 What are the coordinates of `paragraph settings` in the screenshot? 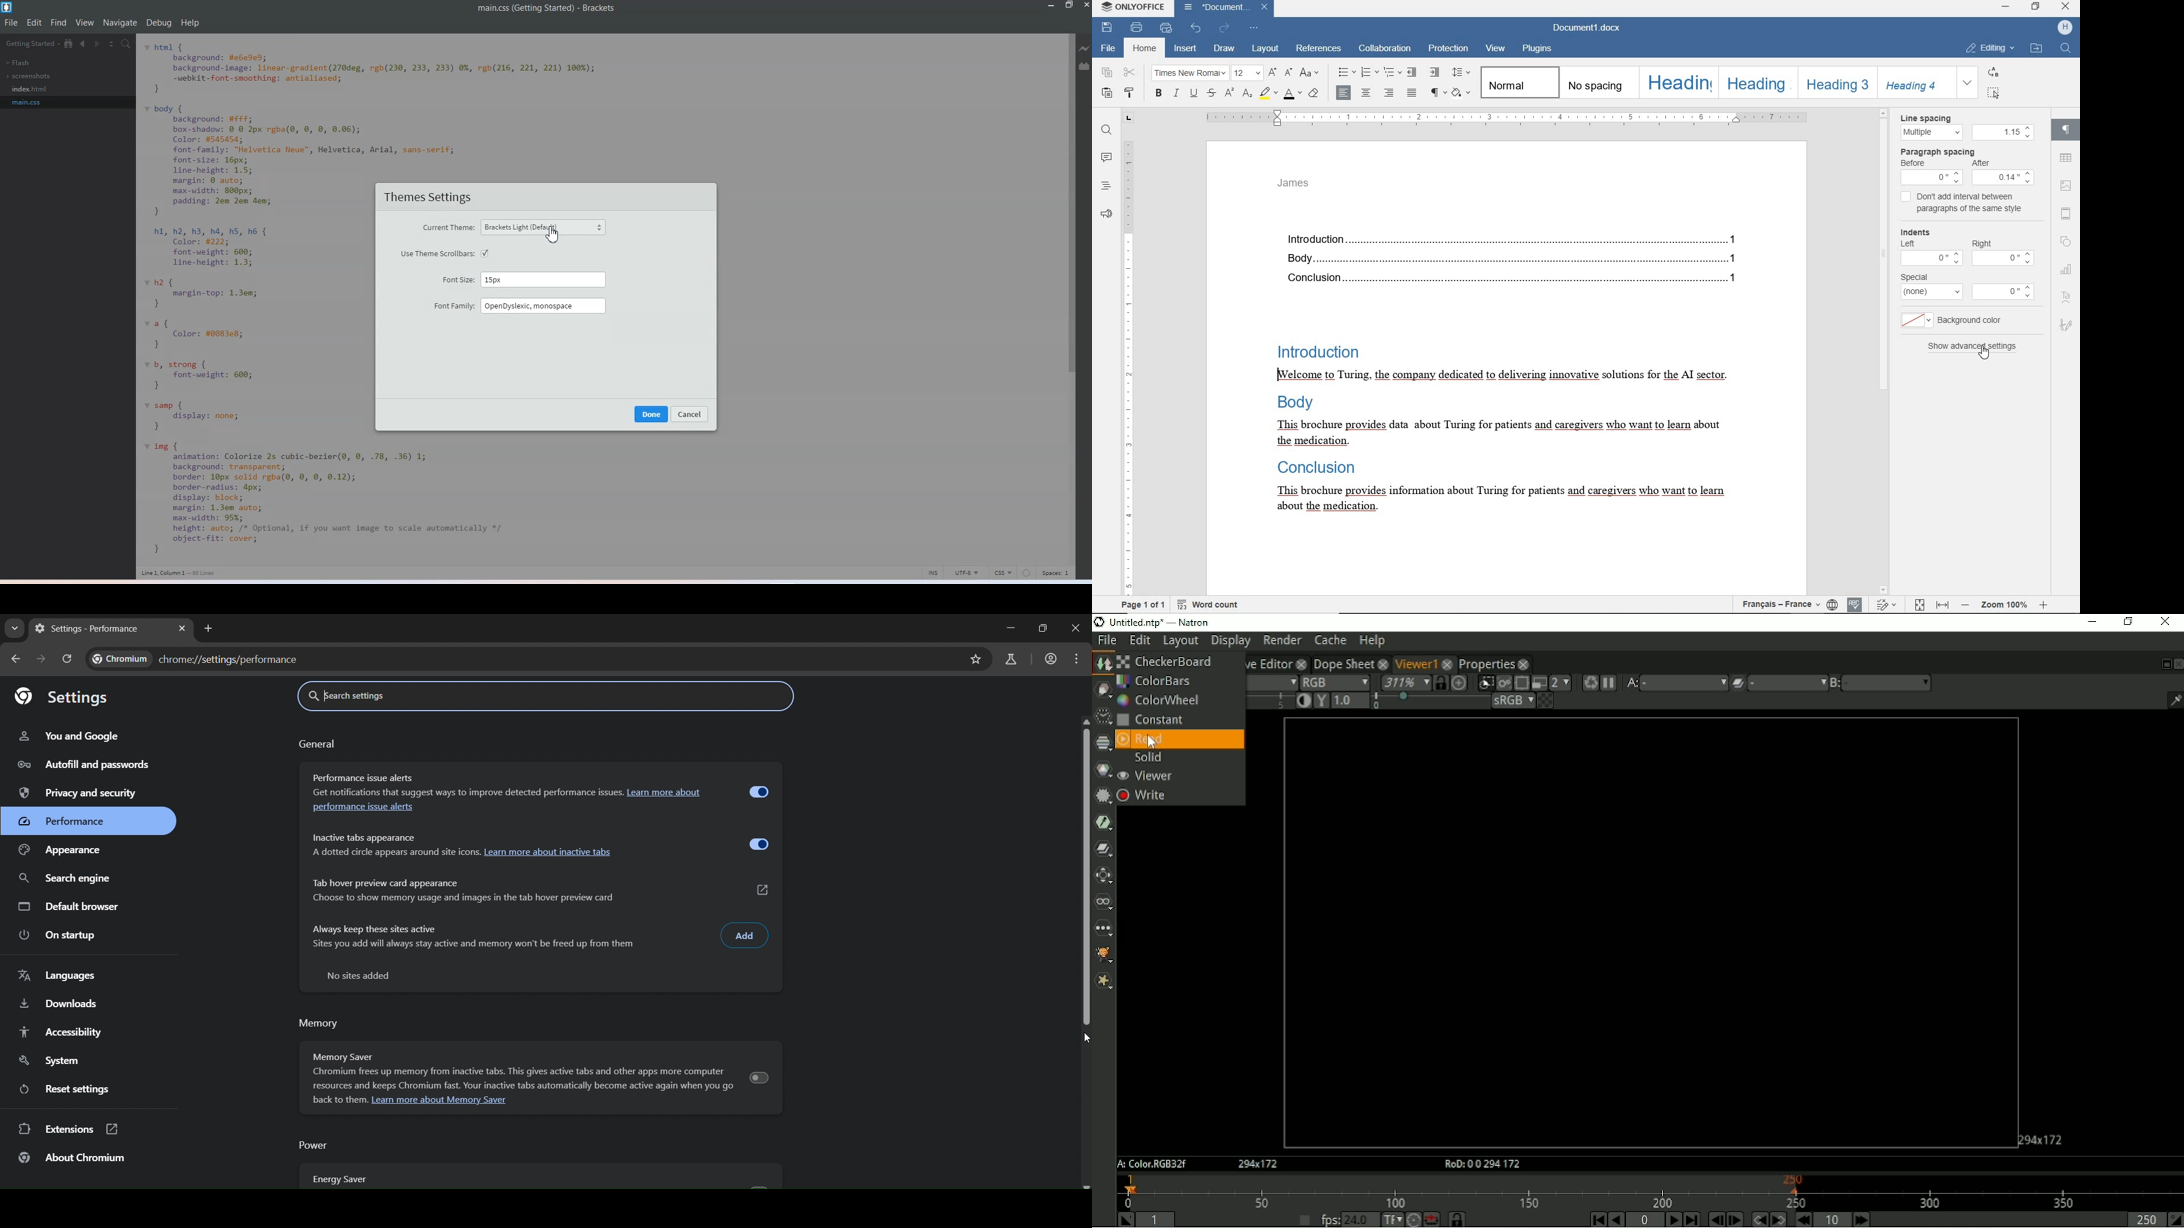 It's located at (2067, 130).